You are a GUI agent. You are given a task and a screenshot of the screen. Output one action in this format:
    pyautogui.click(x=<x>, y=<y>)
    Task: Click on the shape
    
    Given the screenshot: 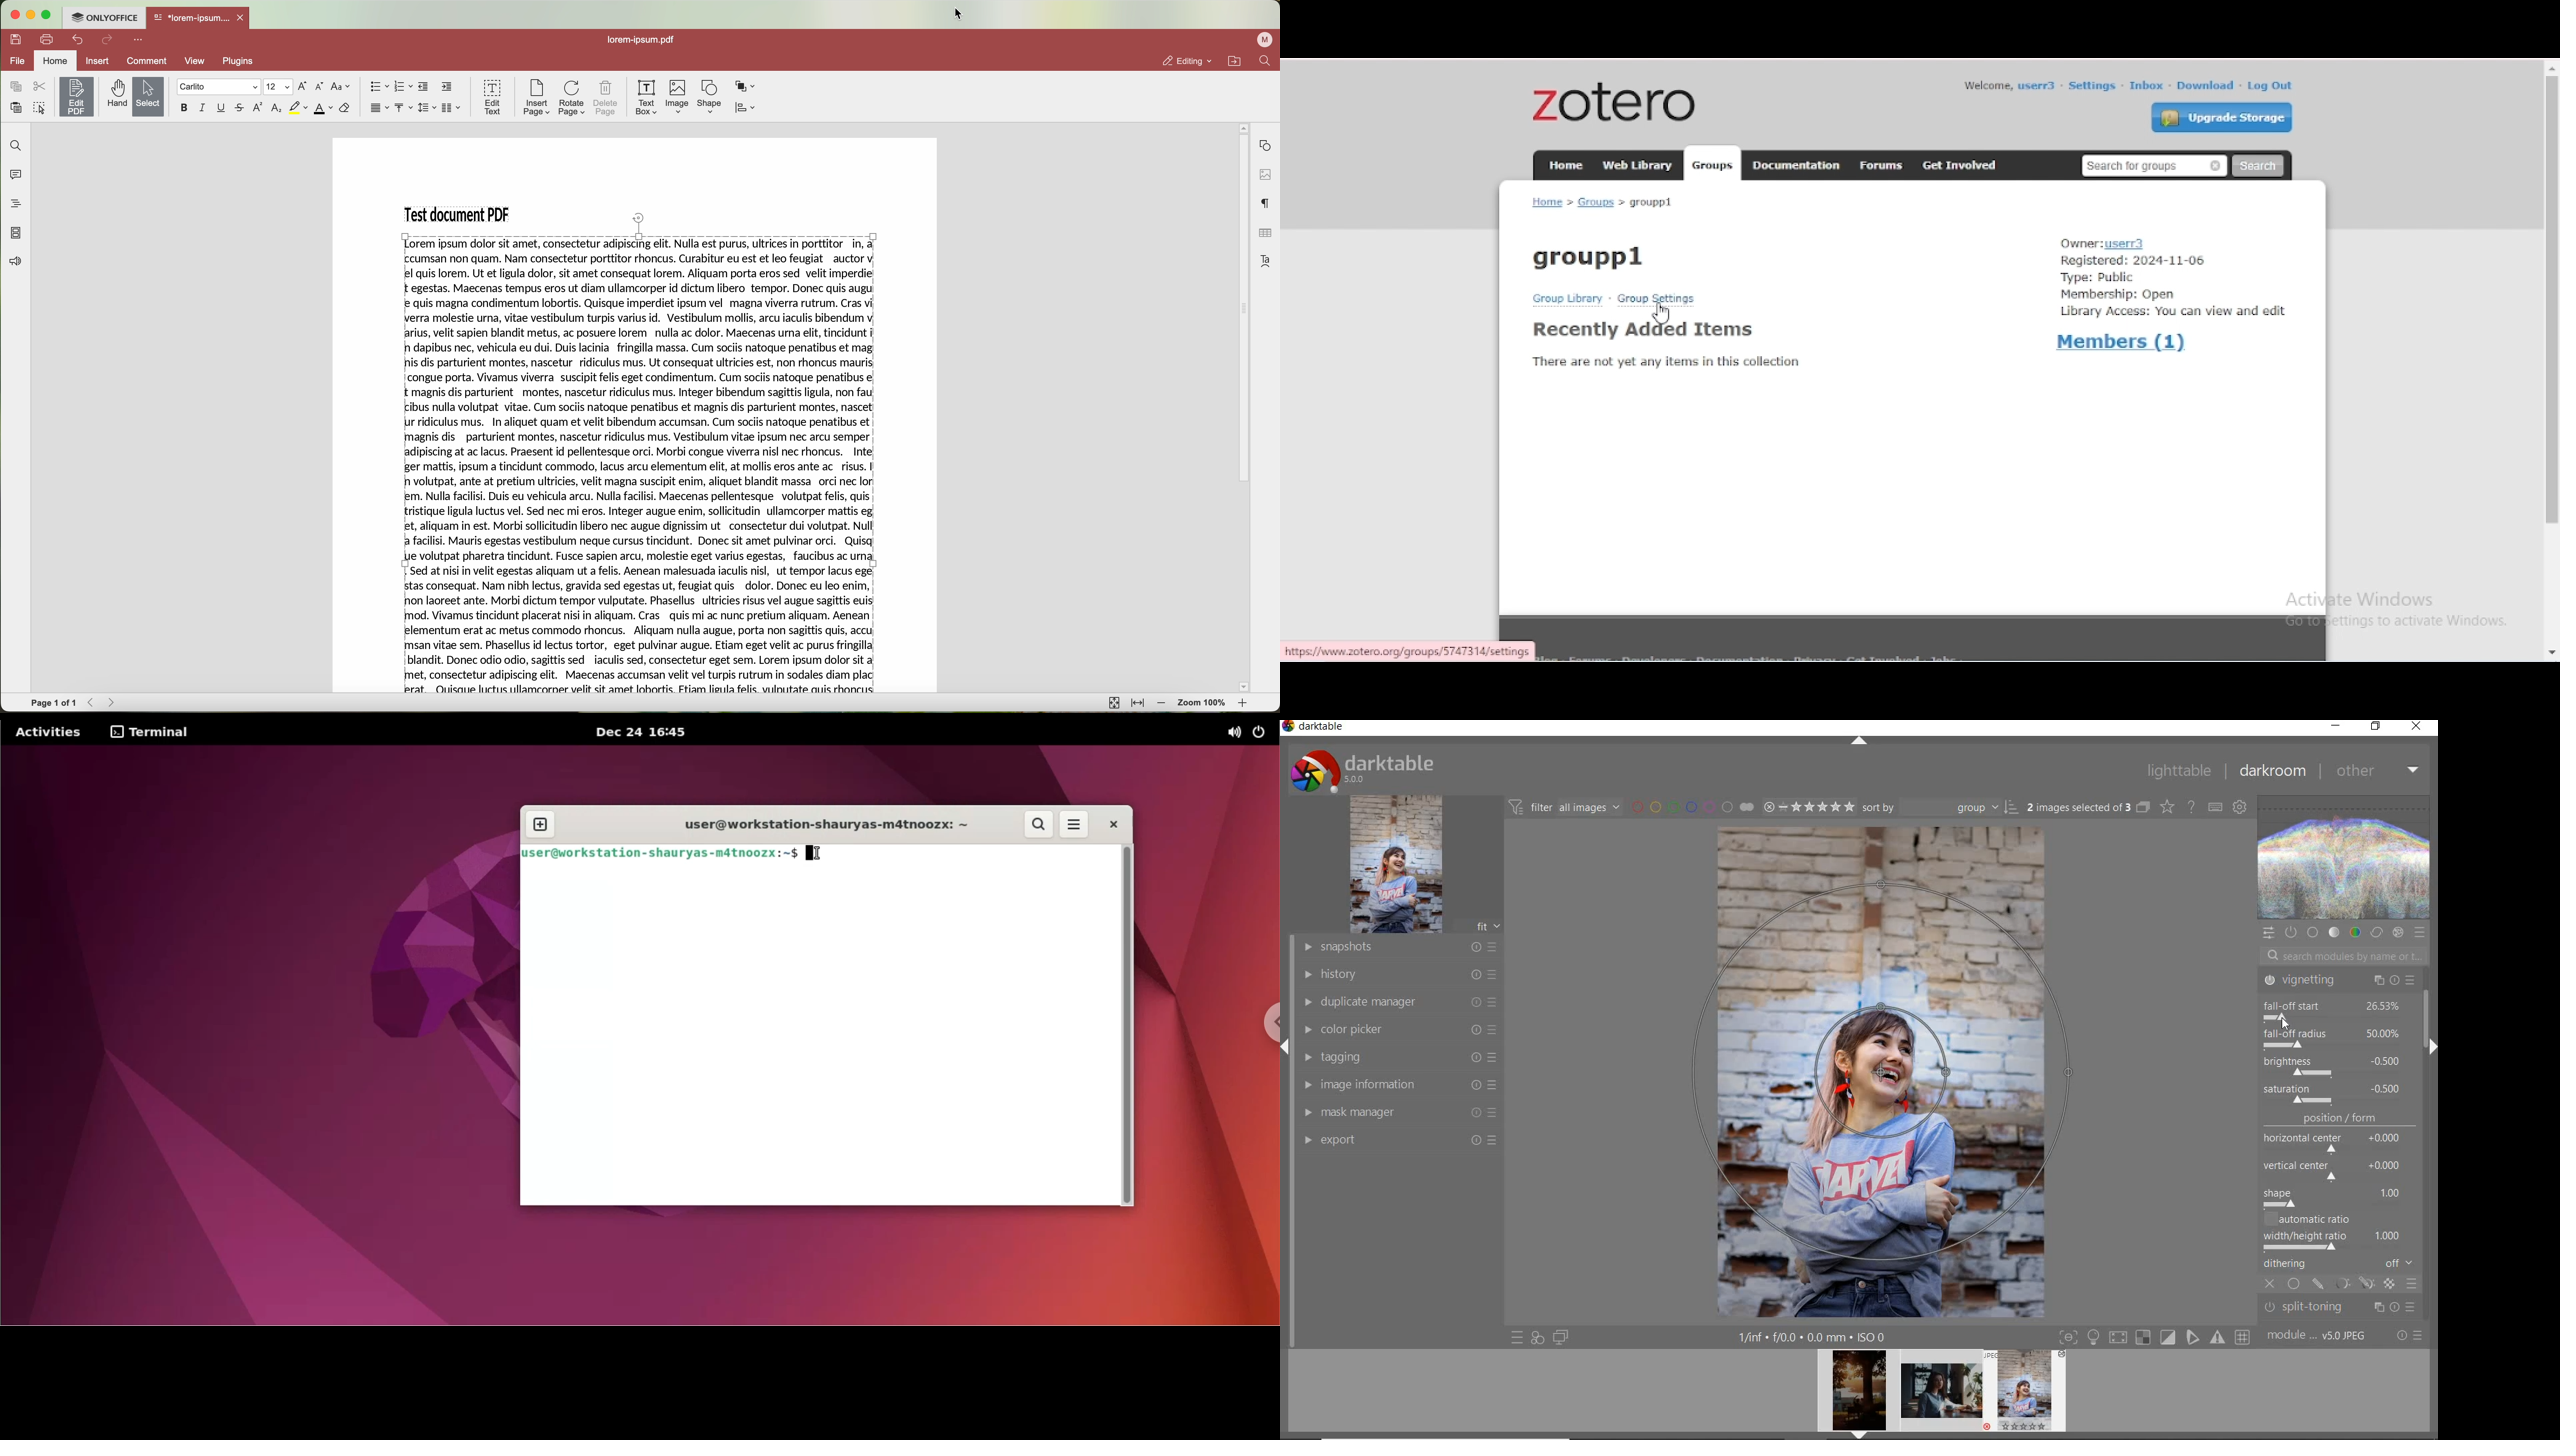 What is the action you would take?
    pyautogui.click(x=708, y=96)
    